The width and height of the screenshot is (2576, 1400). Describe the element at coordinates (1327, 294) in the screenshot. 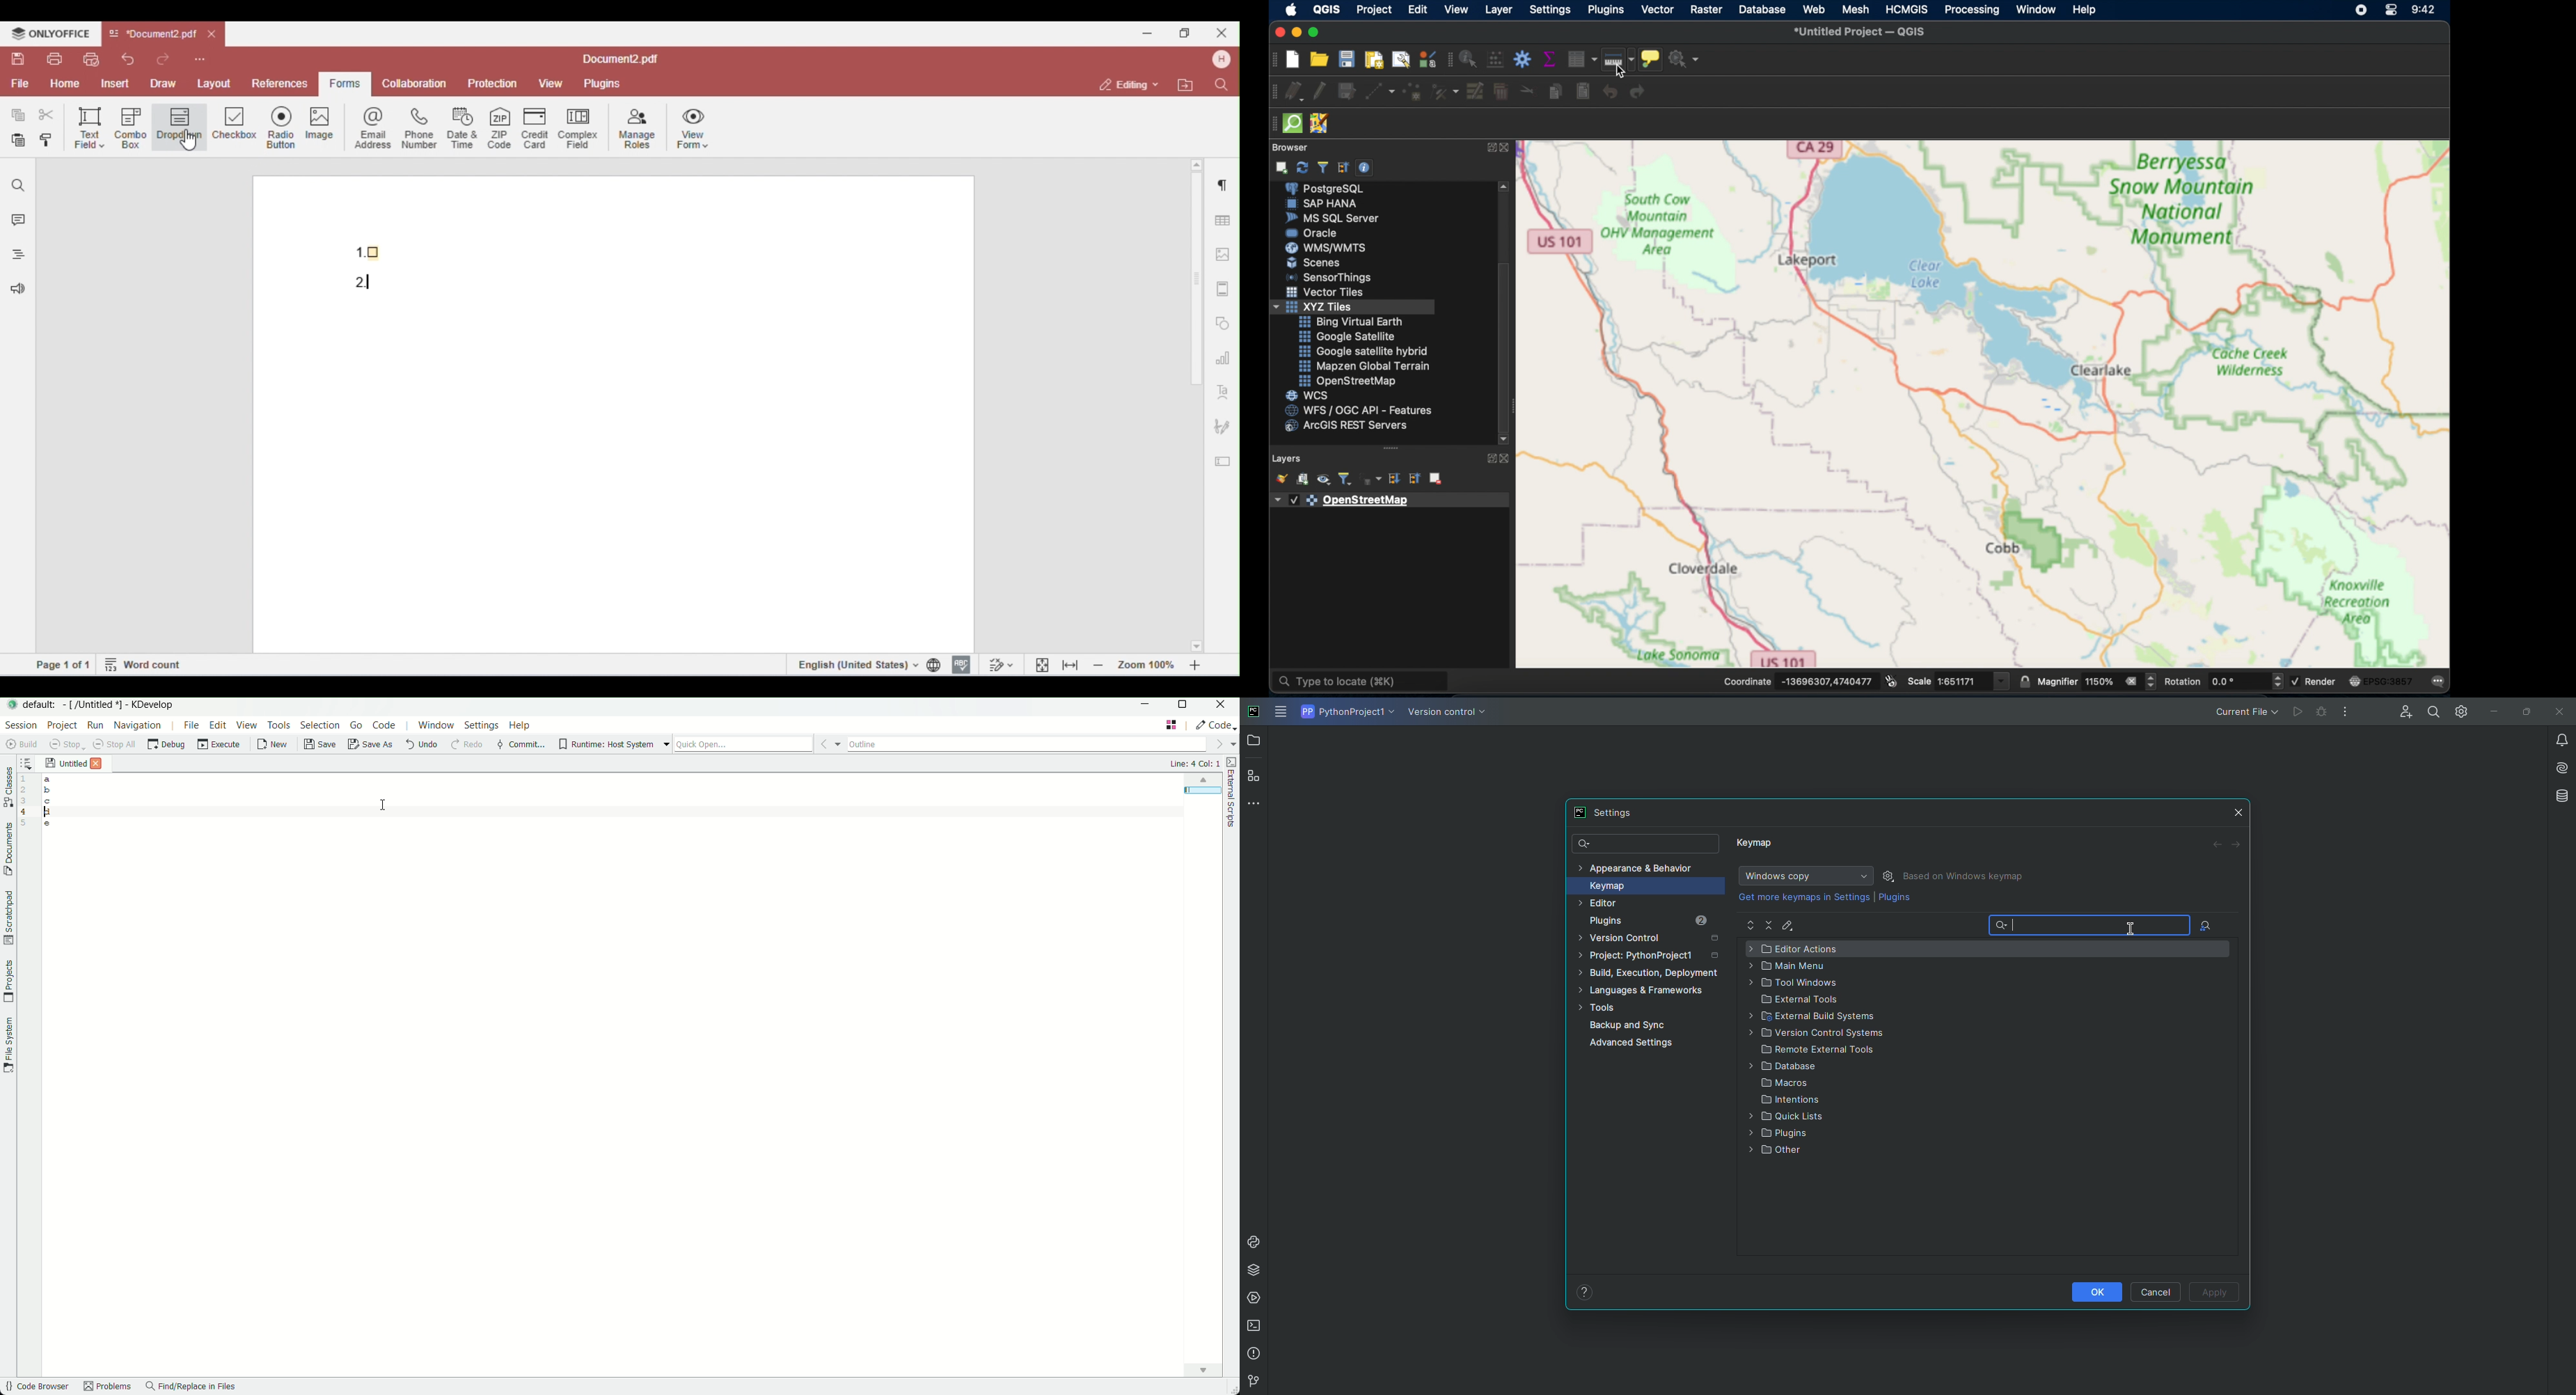

I see `` at that location.